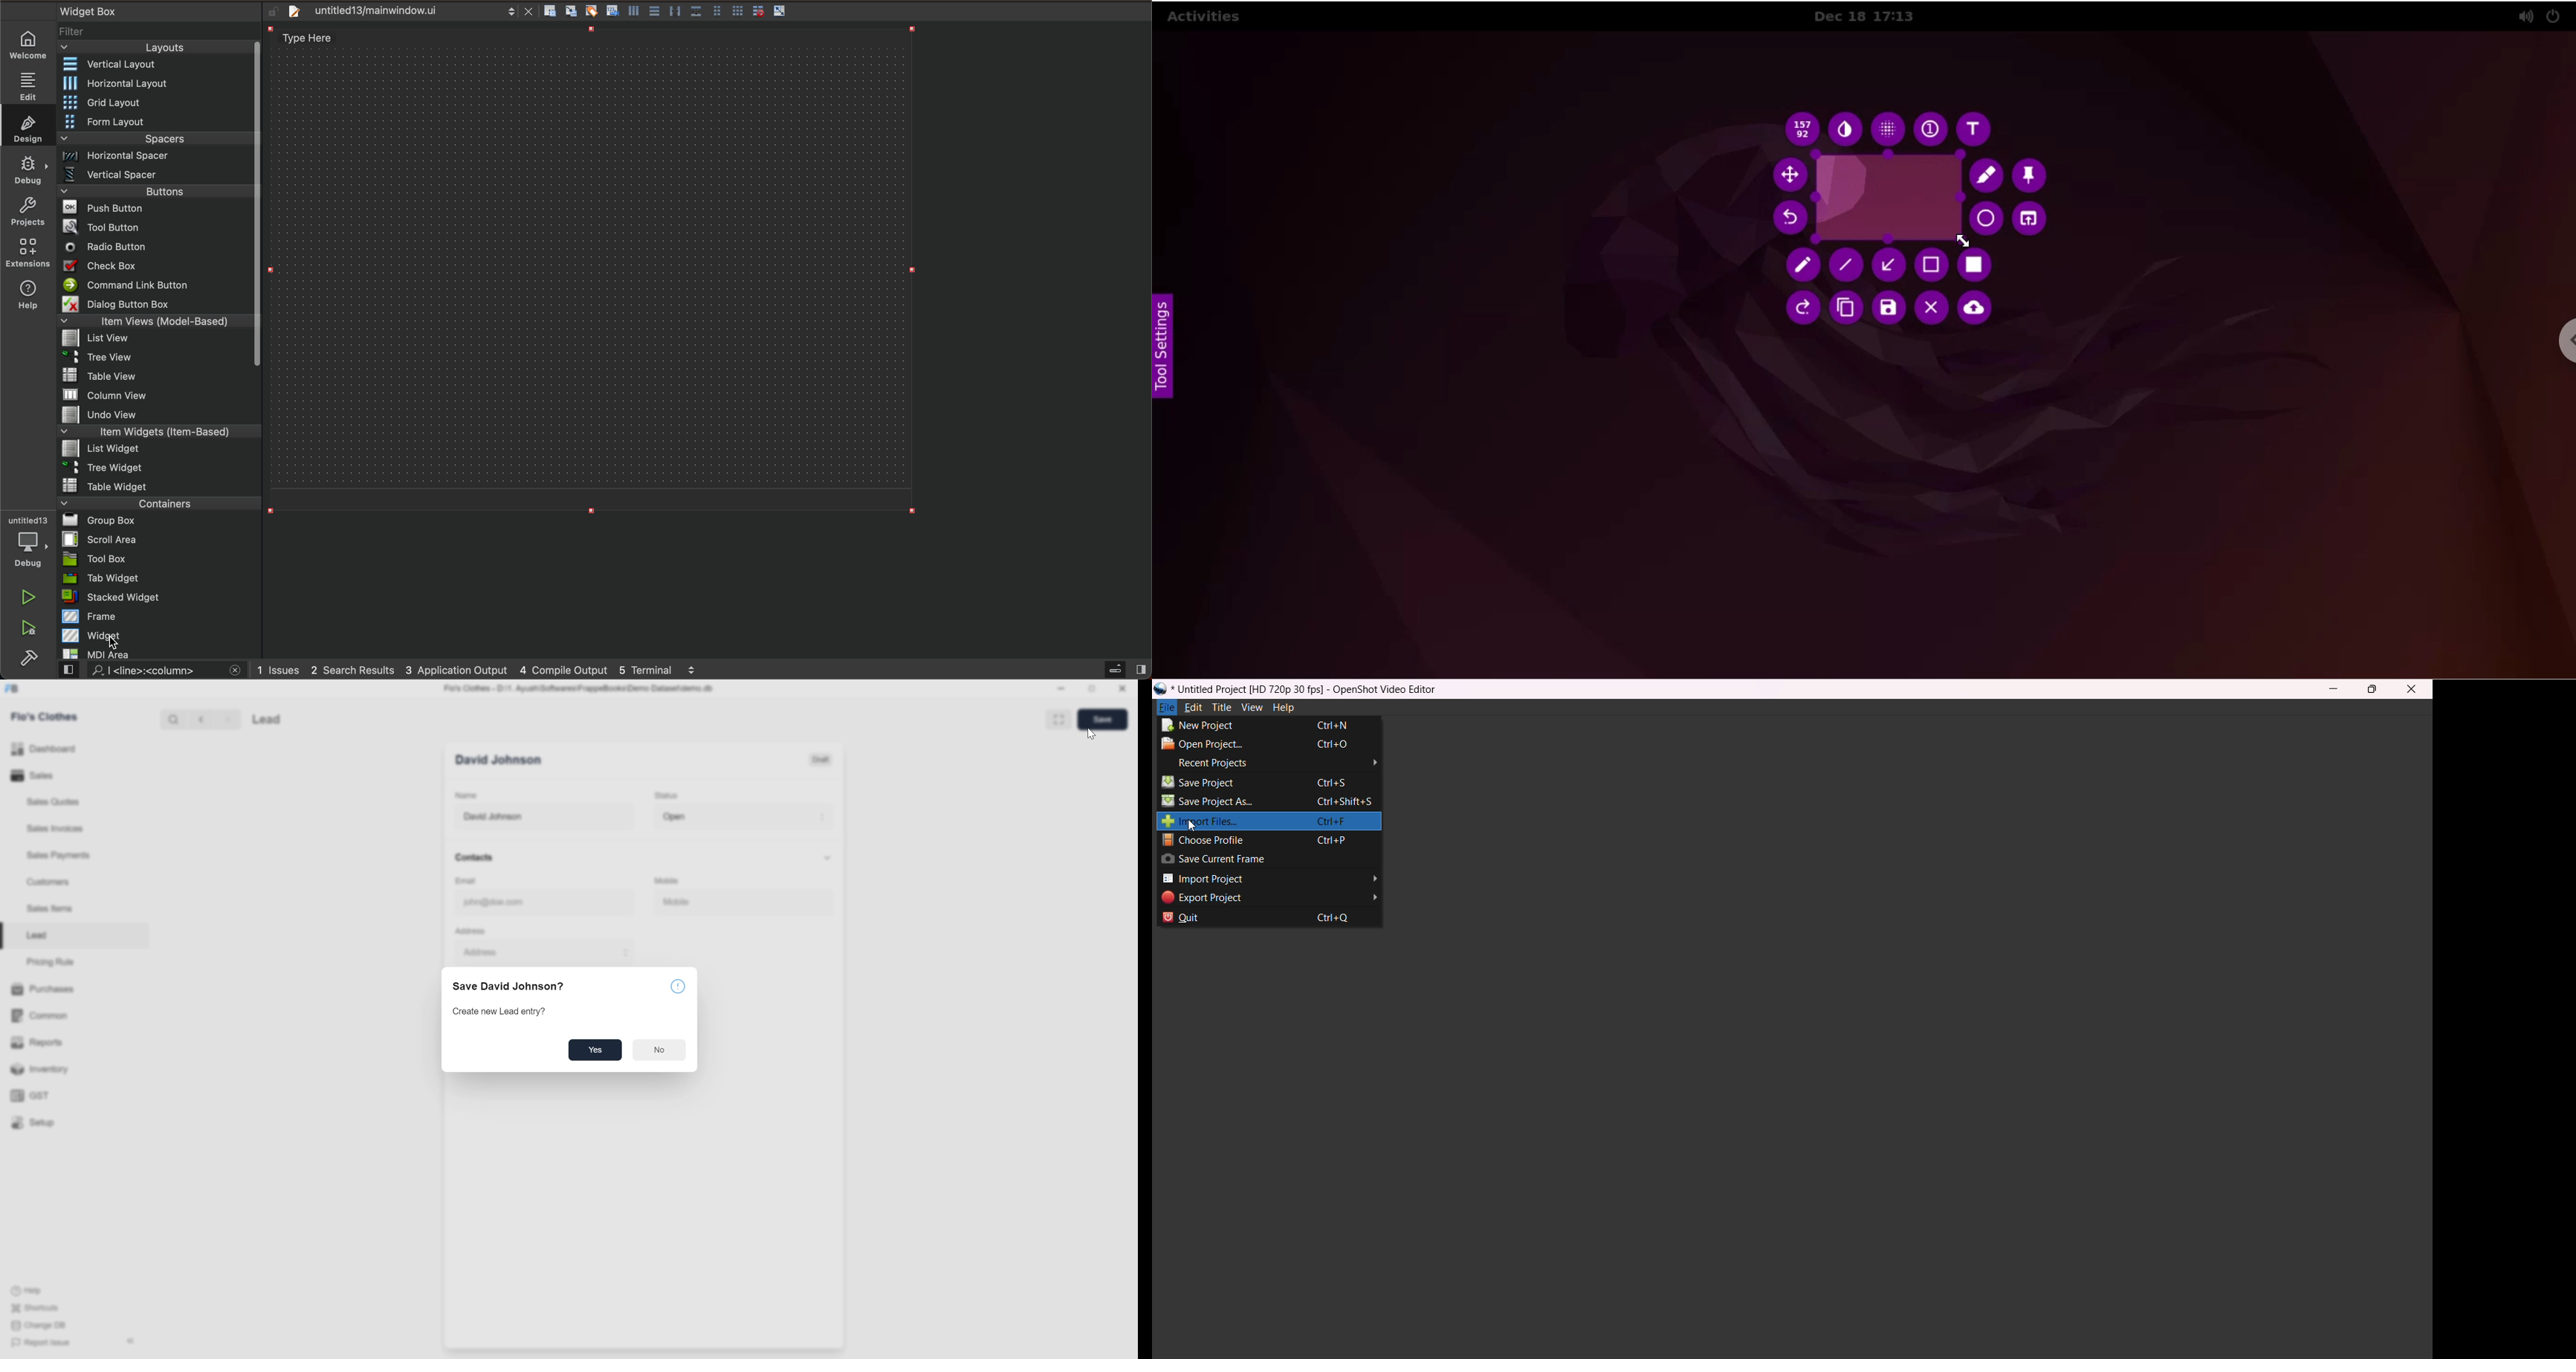 Image resolution: width=2576 pixels, height=1372 pixels. What do you see at coordinates (49, 961) in the screenshot?
I see `Pricing Rule` at bounding box center [49, 961].